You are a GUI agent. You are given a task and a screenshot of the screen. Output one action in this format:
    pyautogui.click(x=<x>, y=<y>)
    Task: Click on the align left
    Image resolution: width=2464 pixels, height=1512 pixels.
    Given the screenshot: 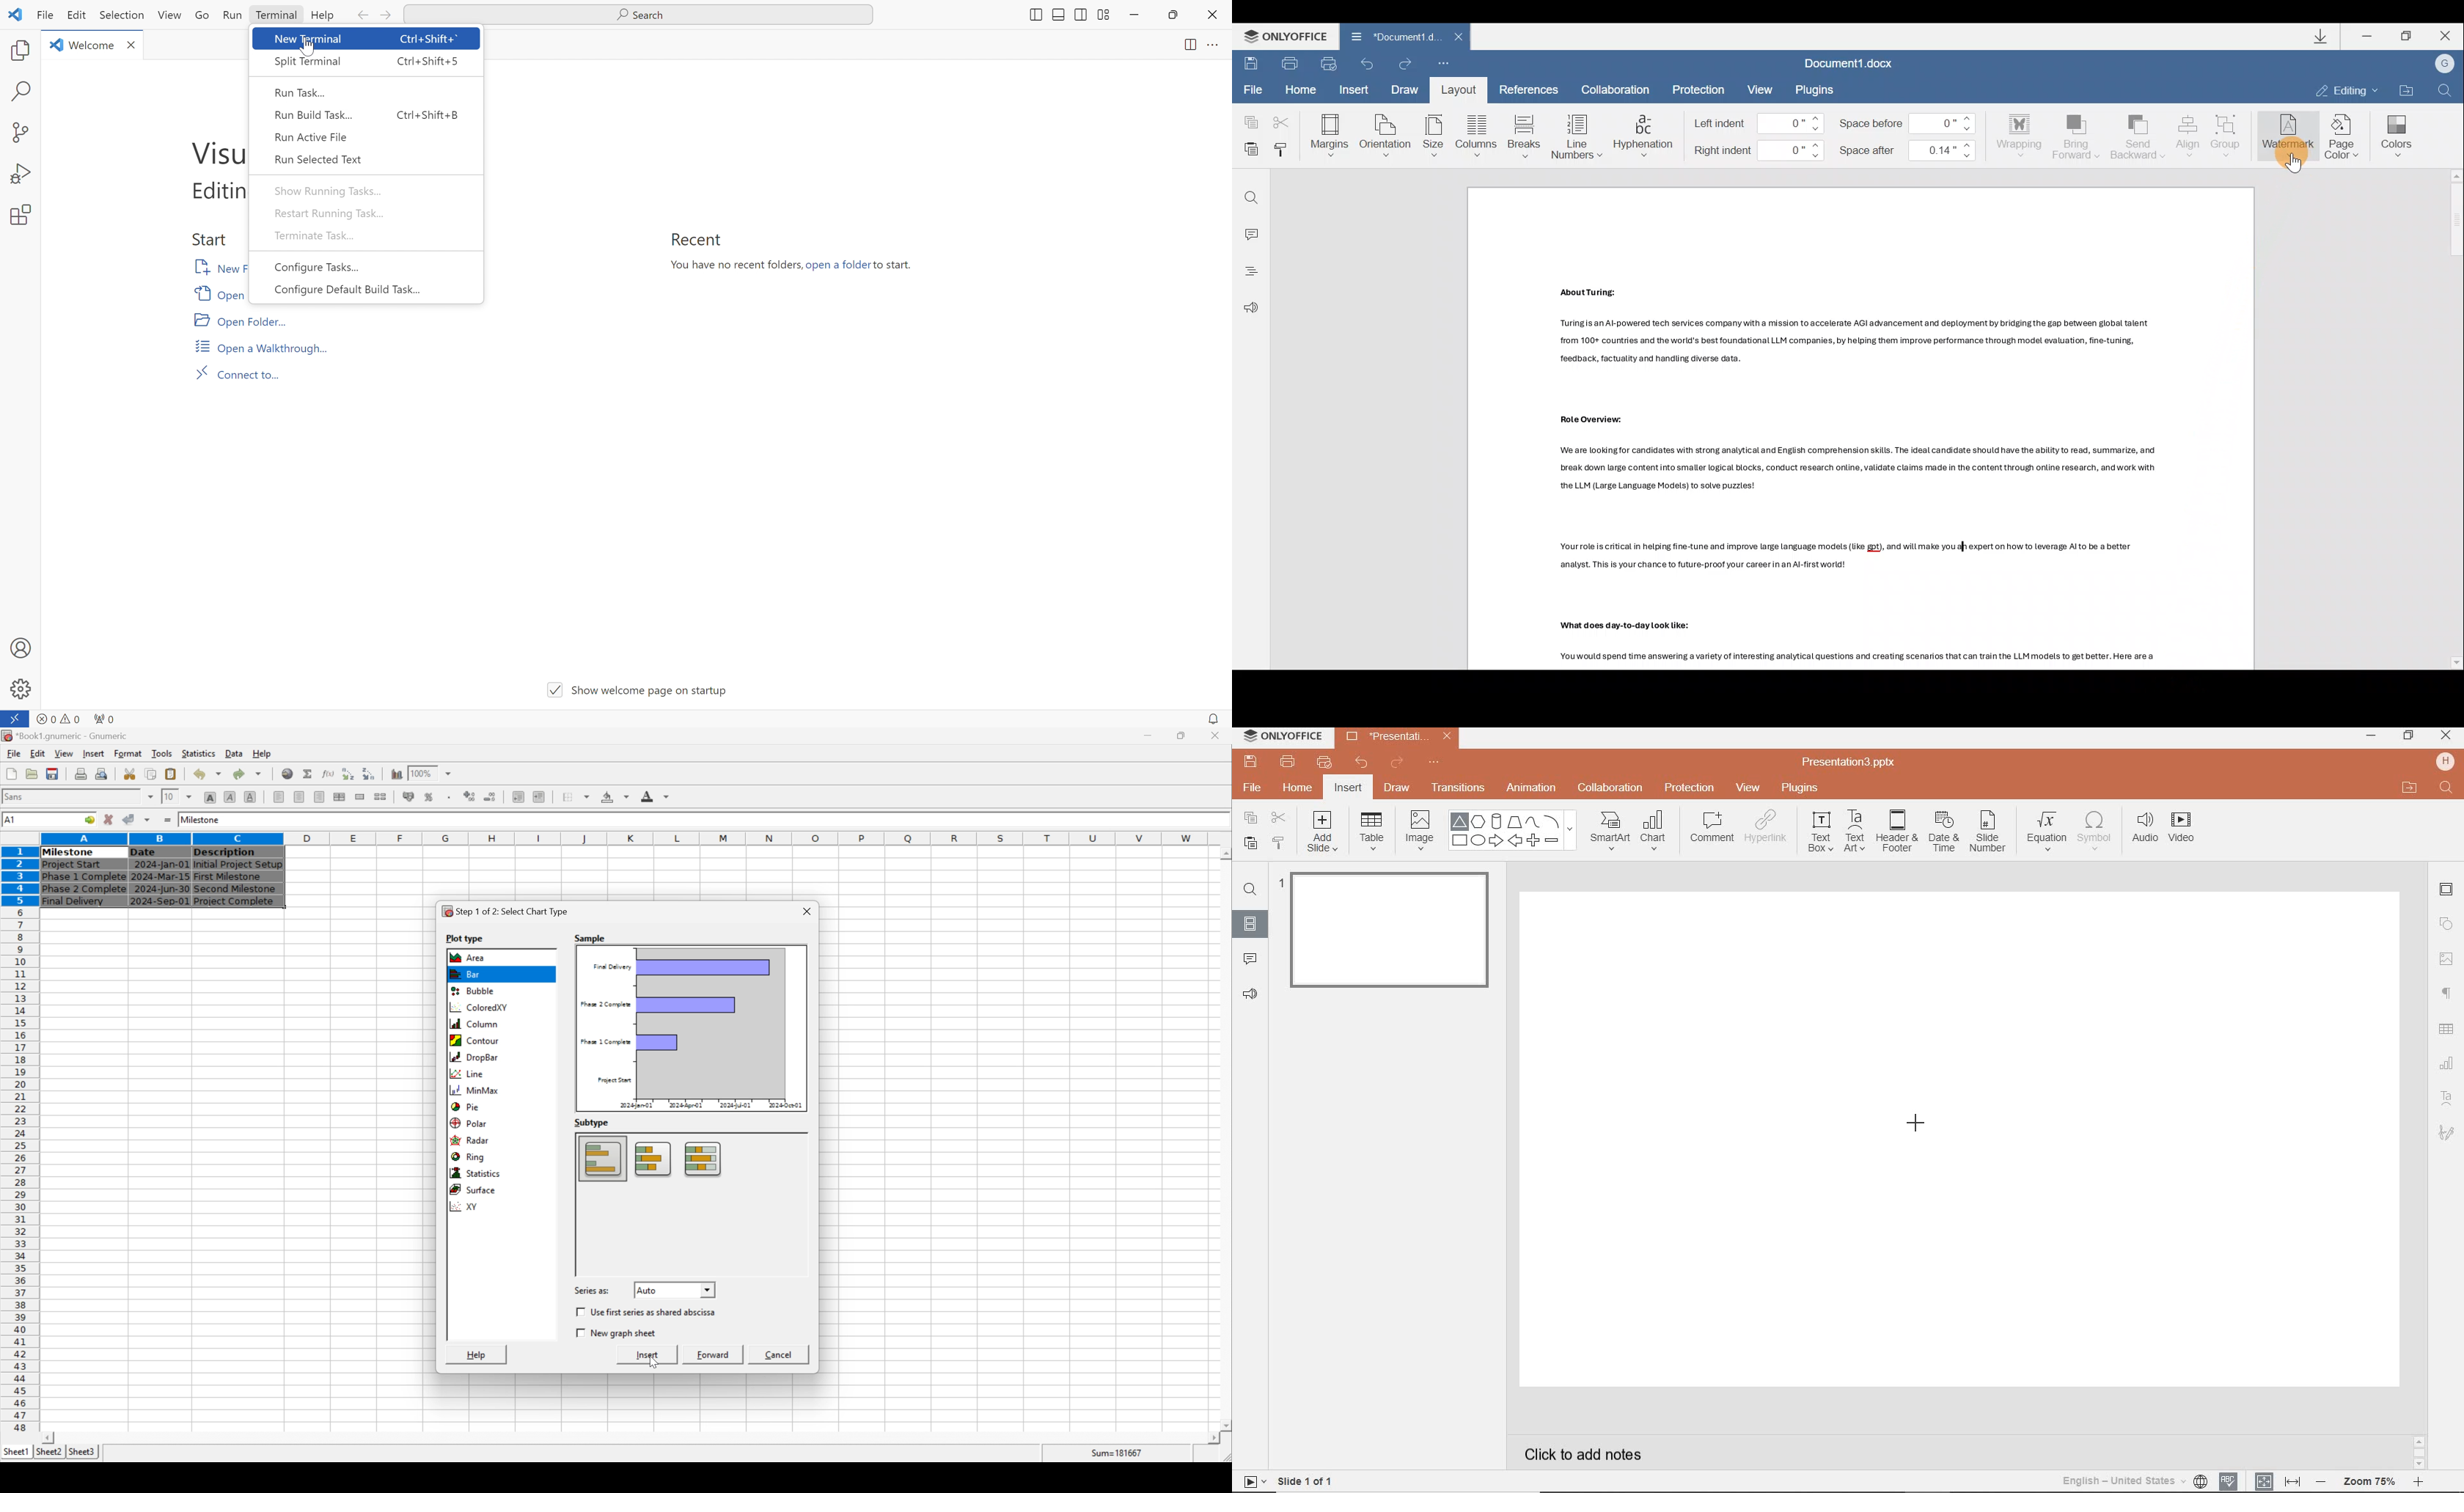 What is the action you would take?
    pyautogui.click(x=280, y=797)
    